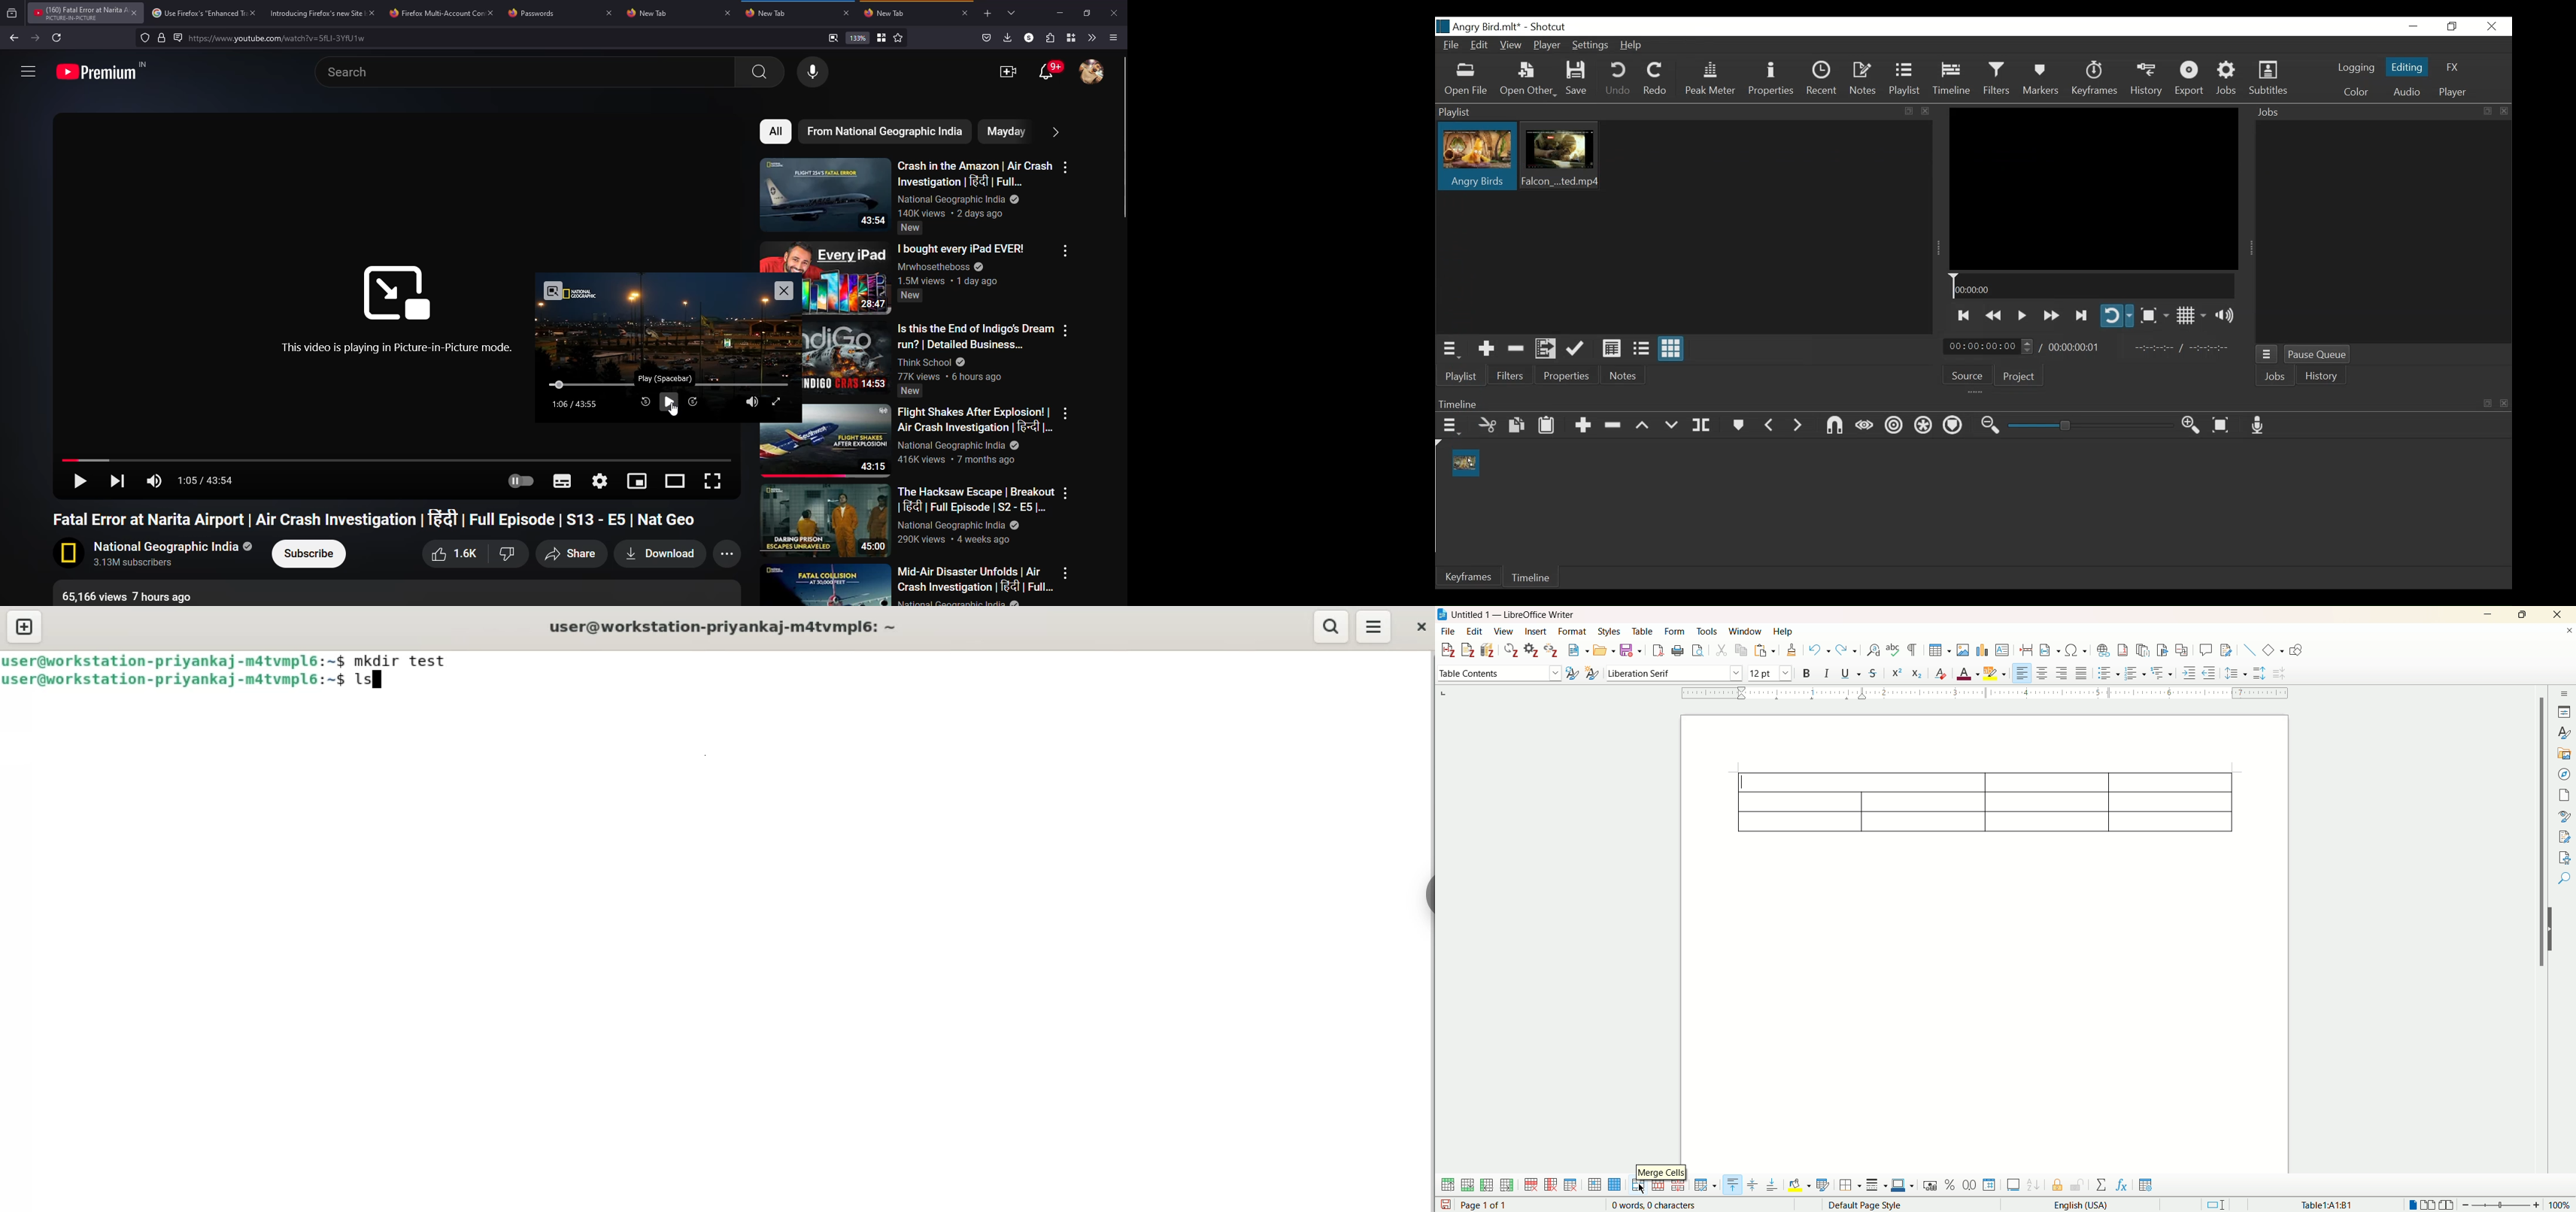  Describe the element at coordinates (977, 585) in the screenshot. I see `video text description` at that location.